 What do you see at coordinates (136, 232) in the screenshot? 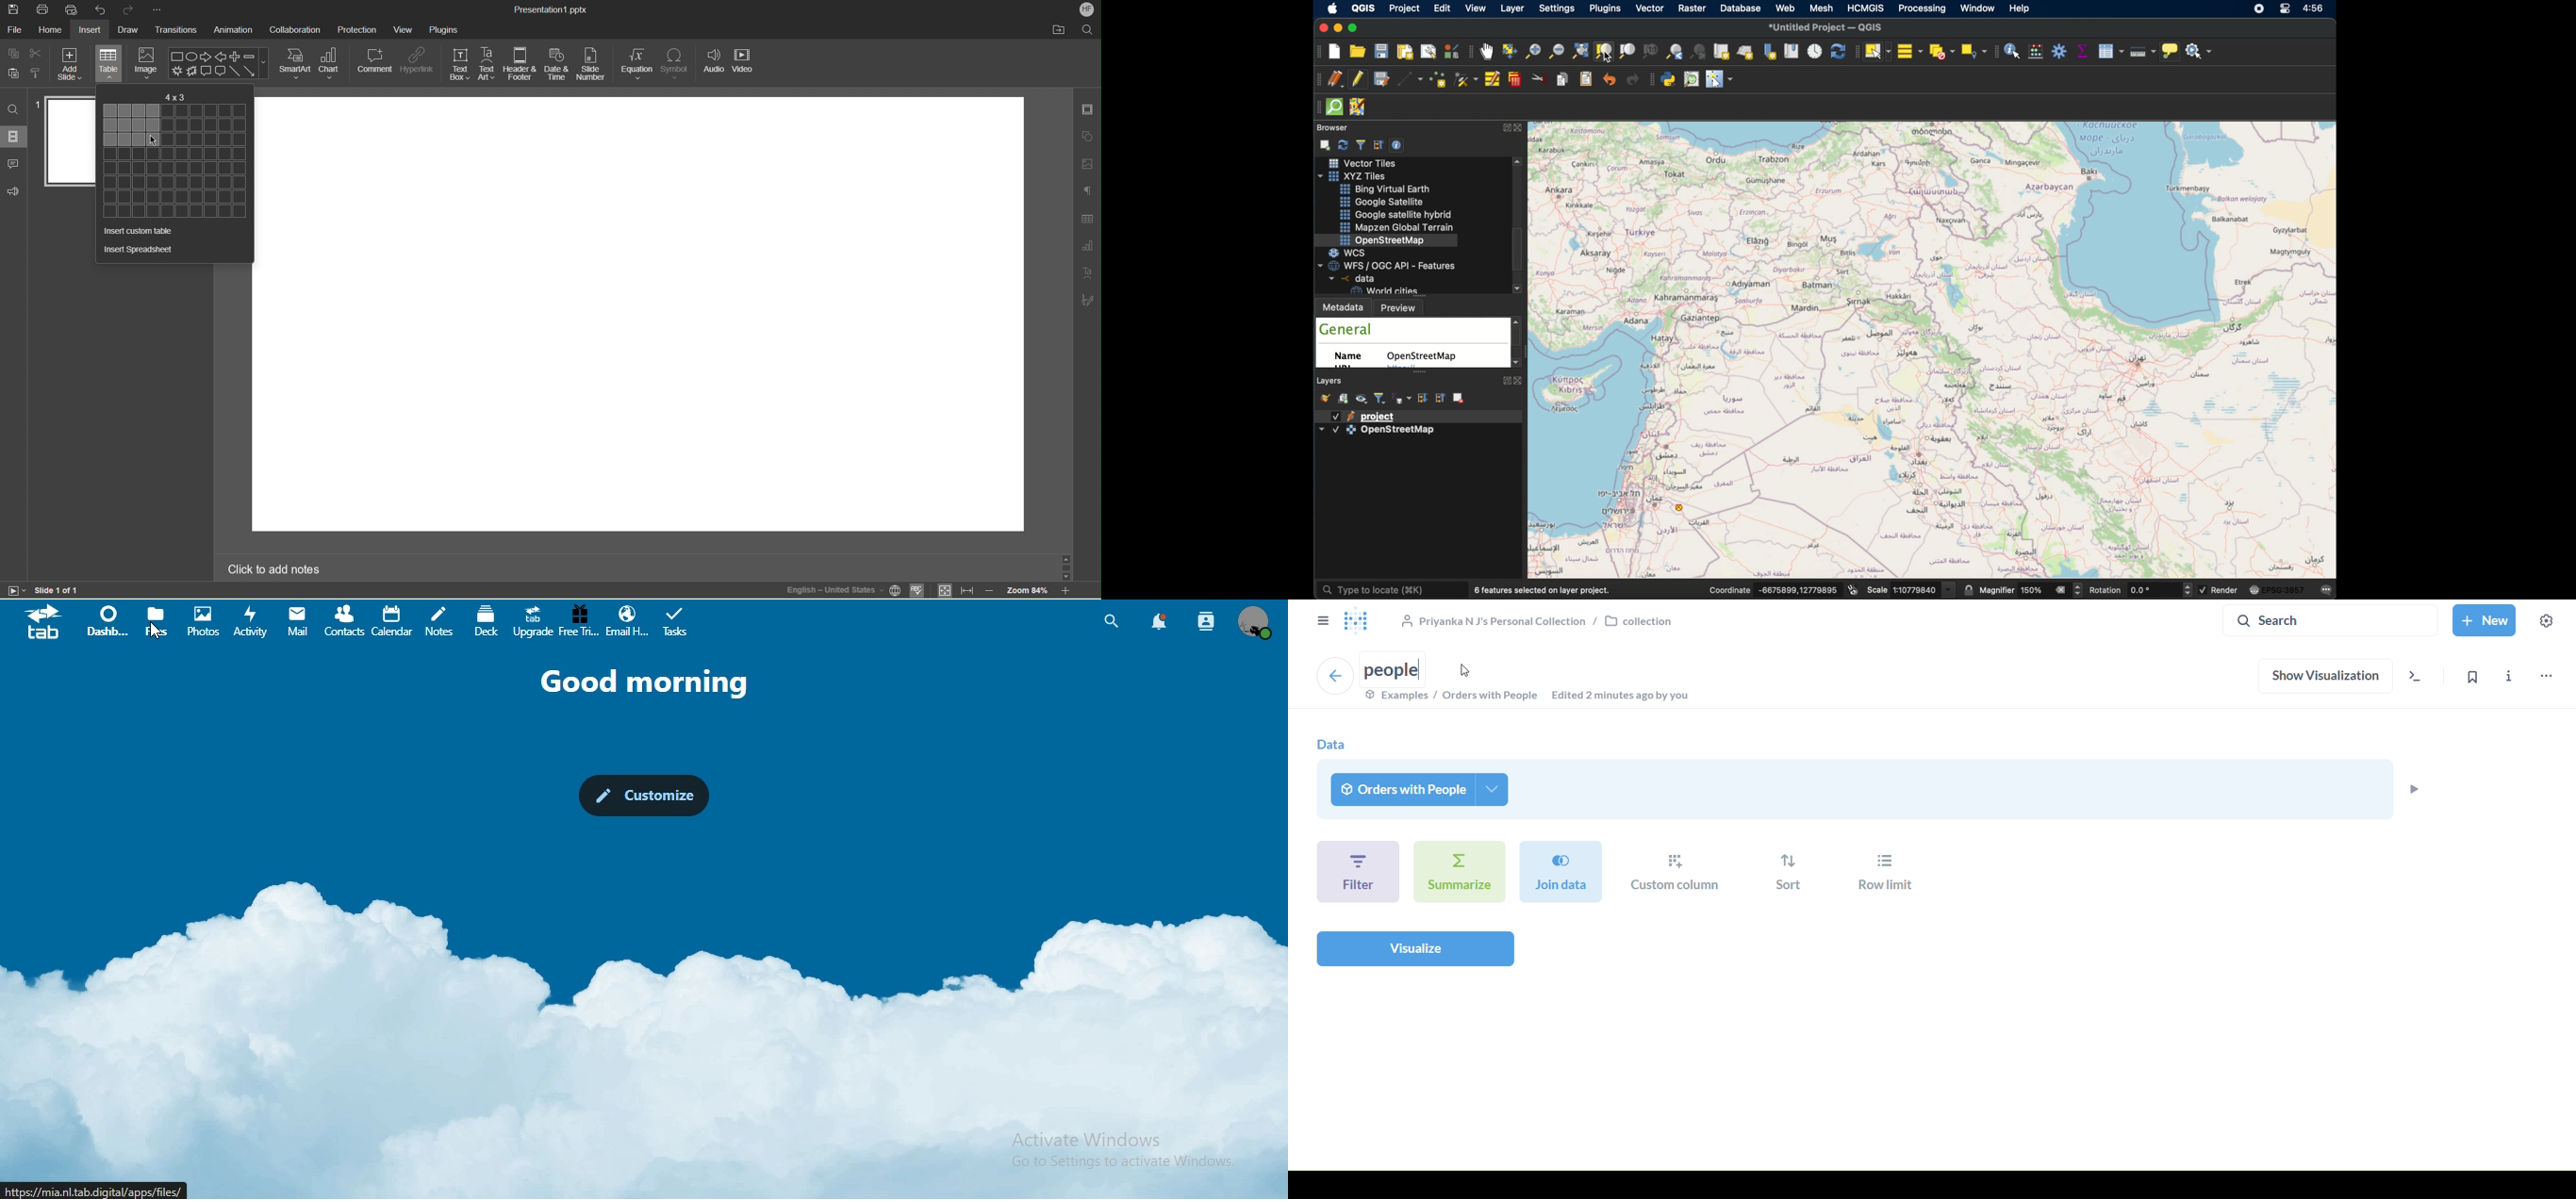
I see `Insert custom table` at bounding box center [136, 232].